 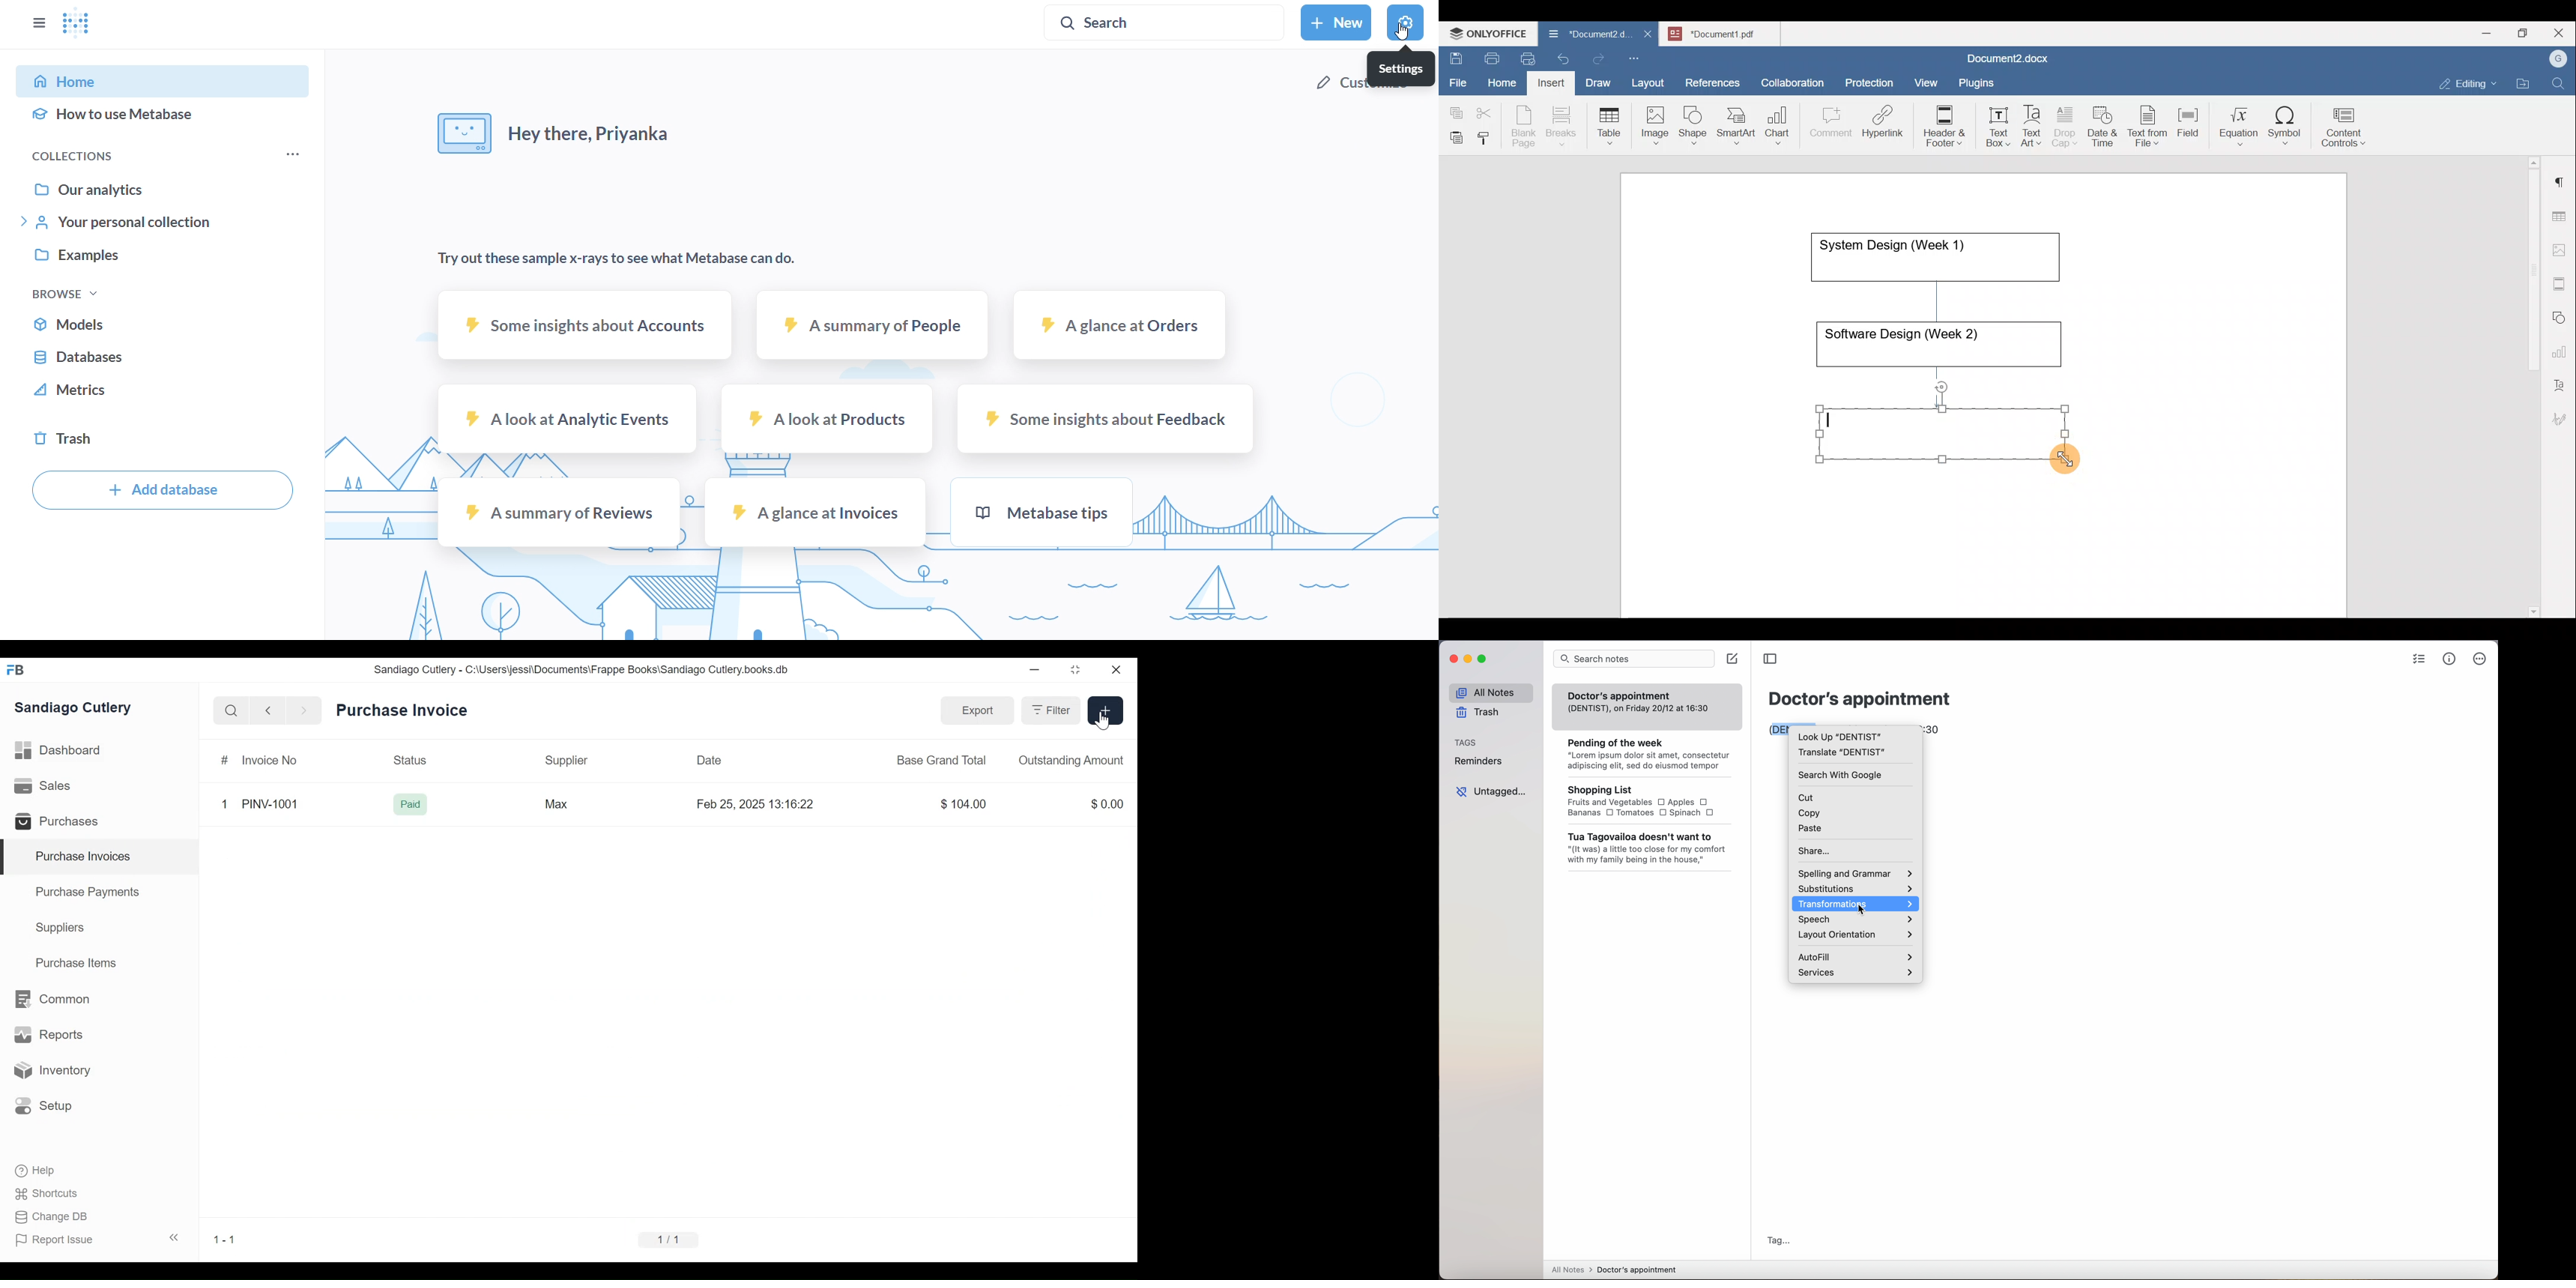 What do you see at coordinates (1106, 709) in the screenshot?
I see `+` at bounding box center [1106, 709].